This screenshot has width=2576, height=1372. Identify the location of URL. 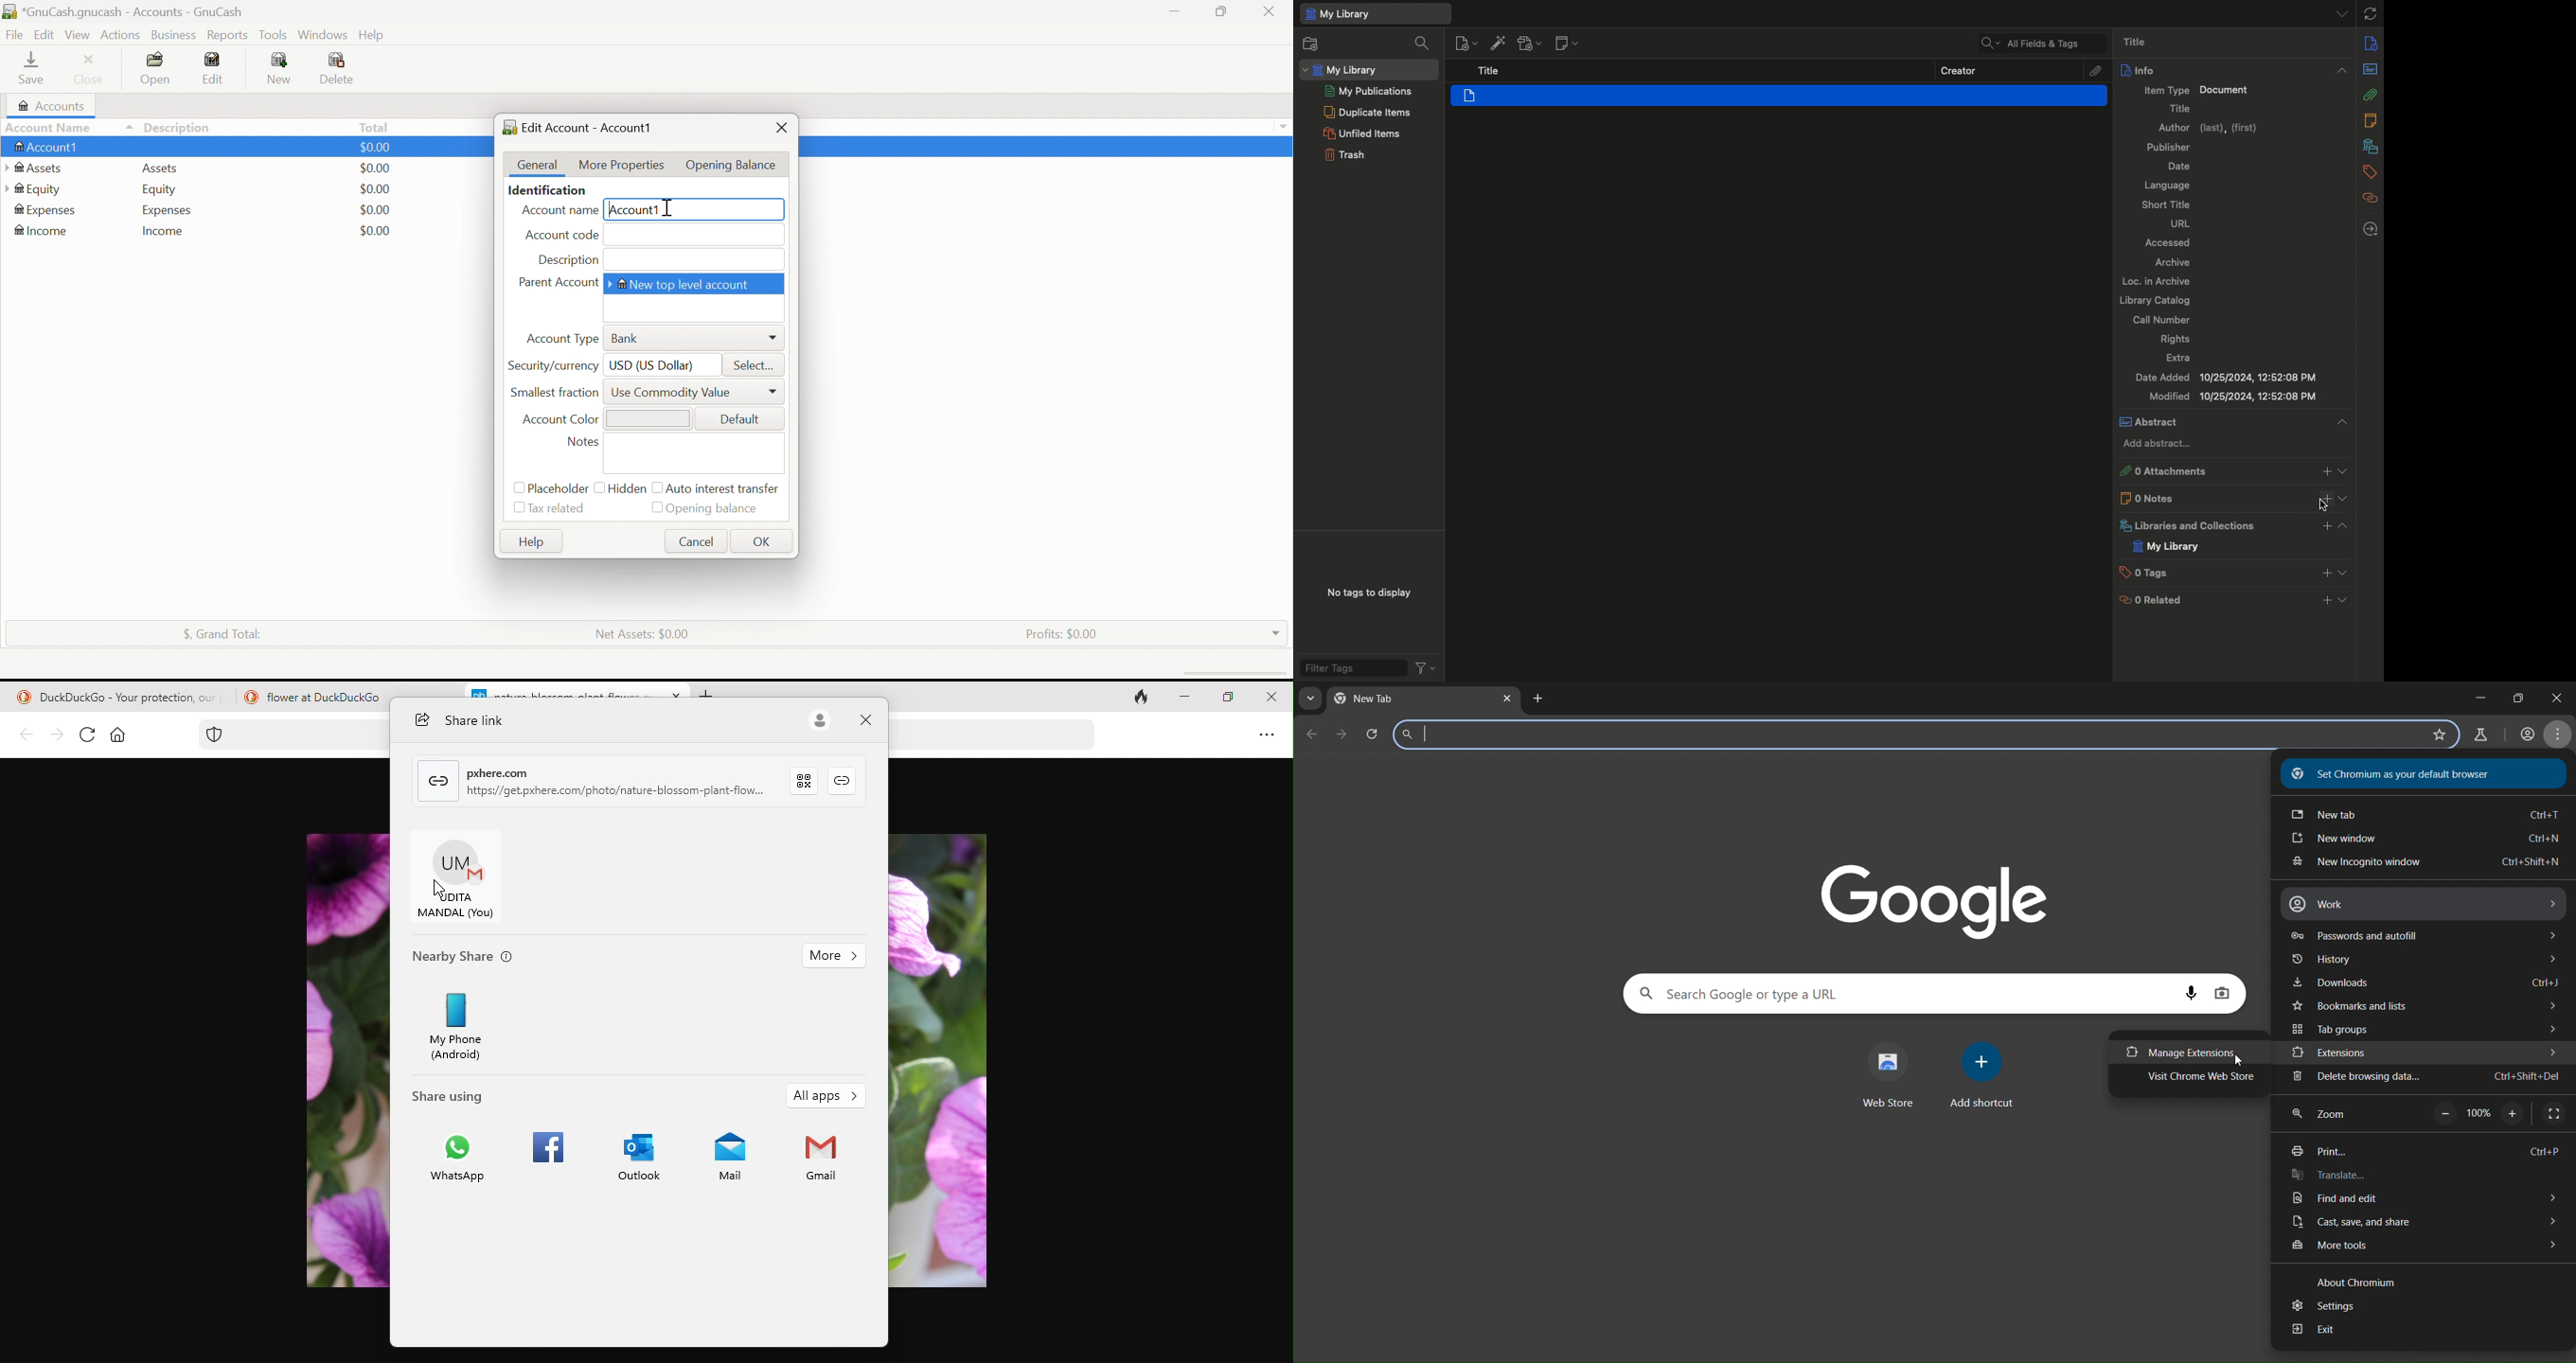
(2183, 224).